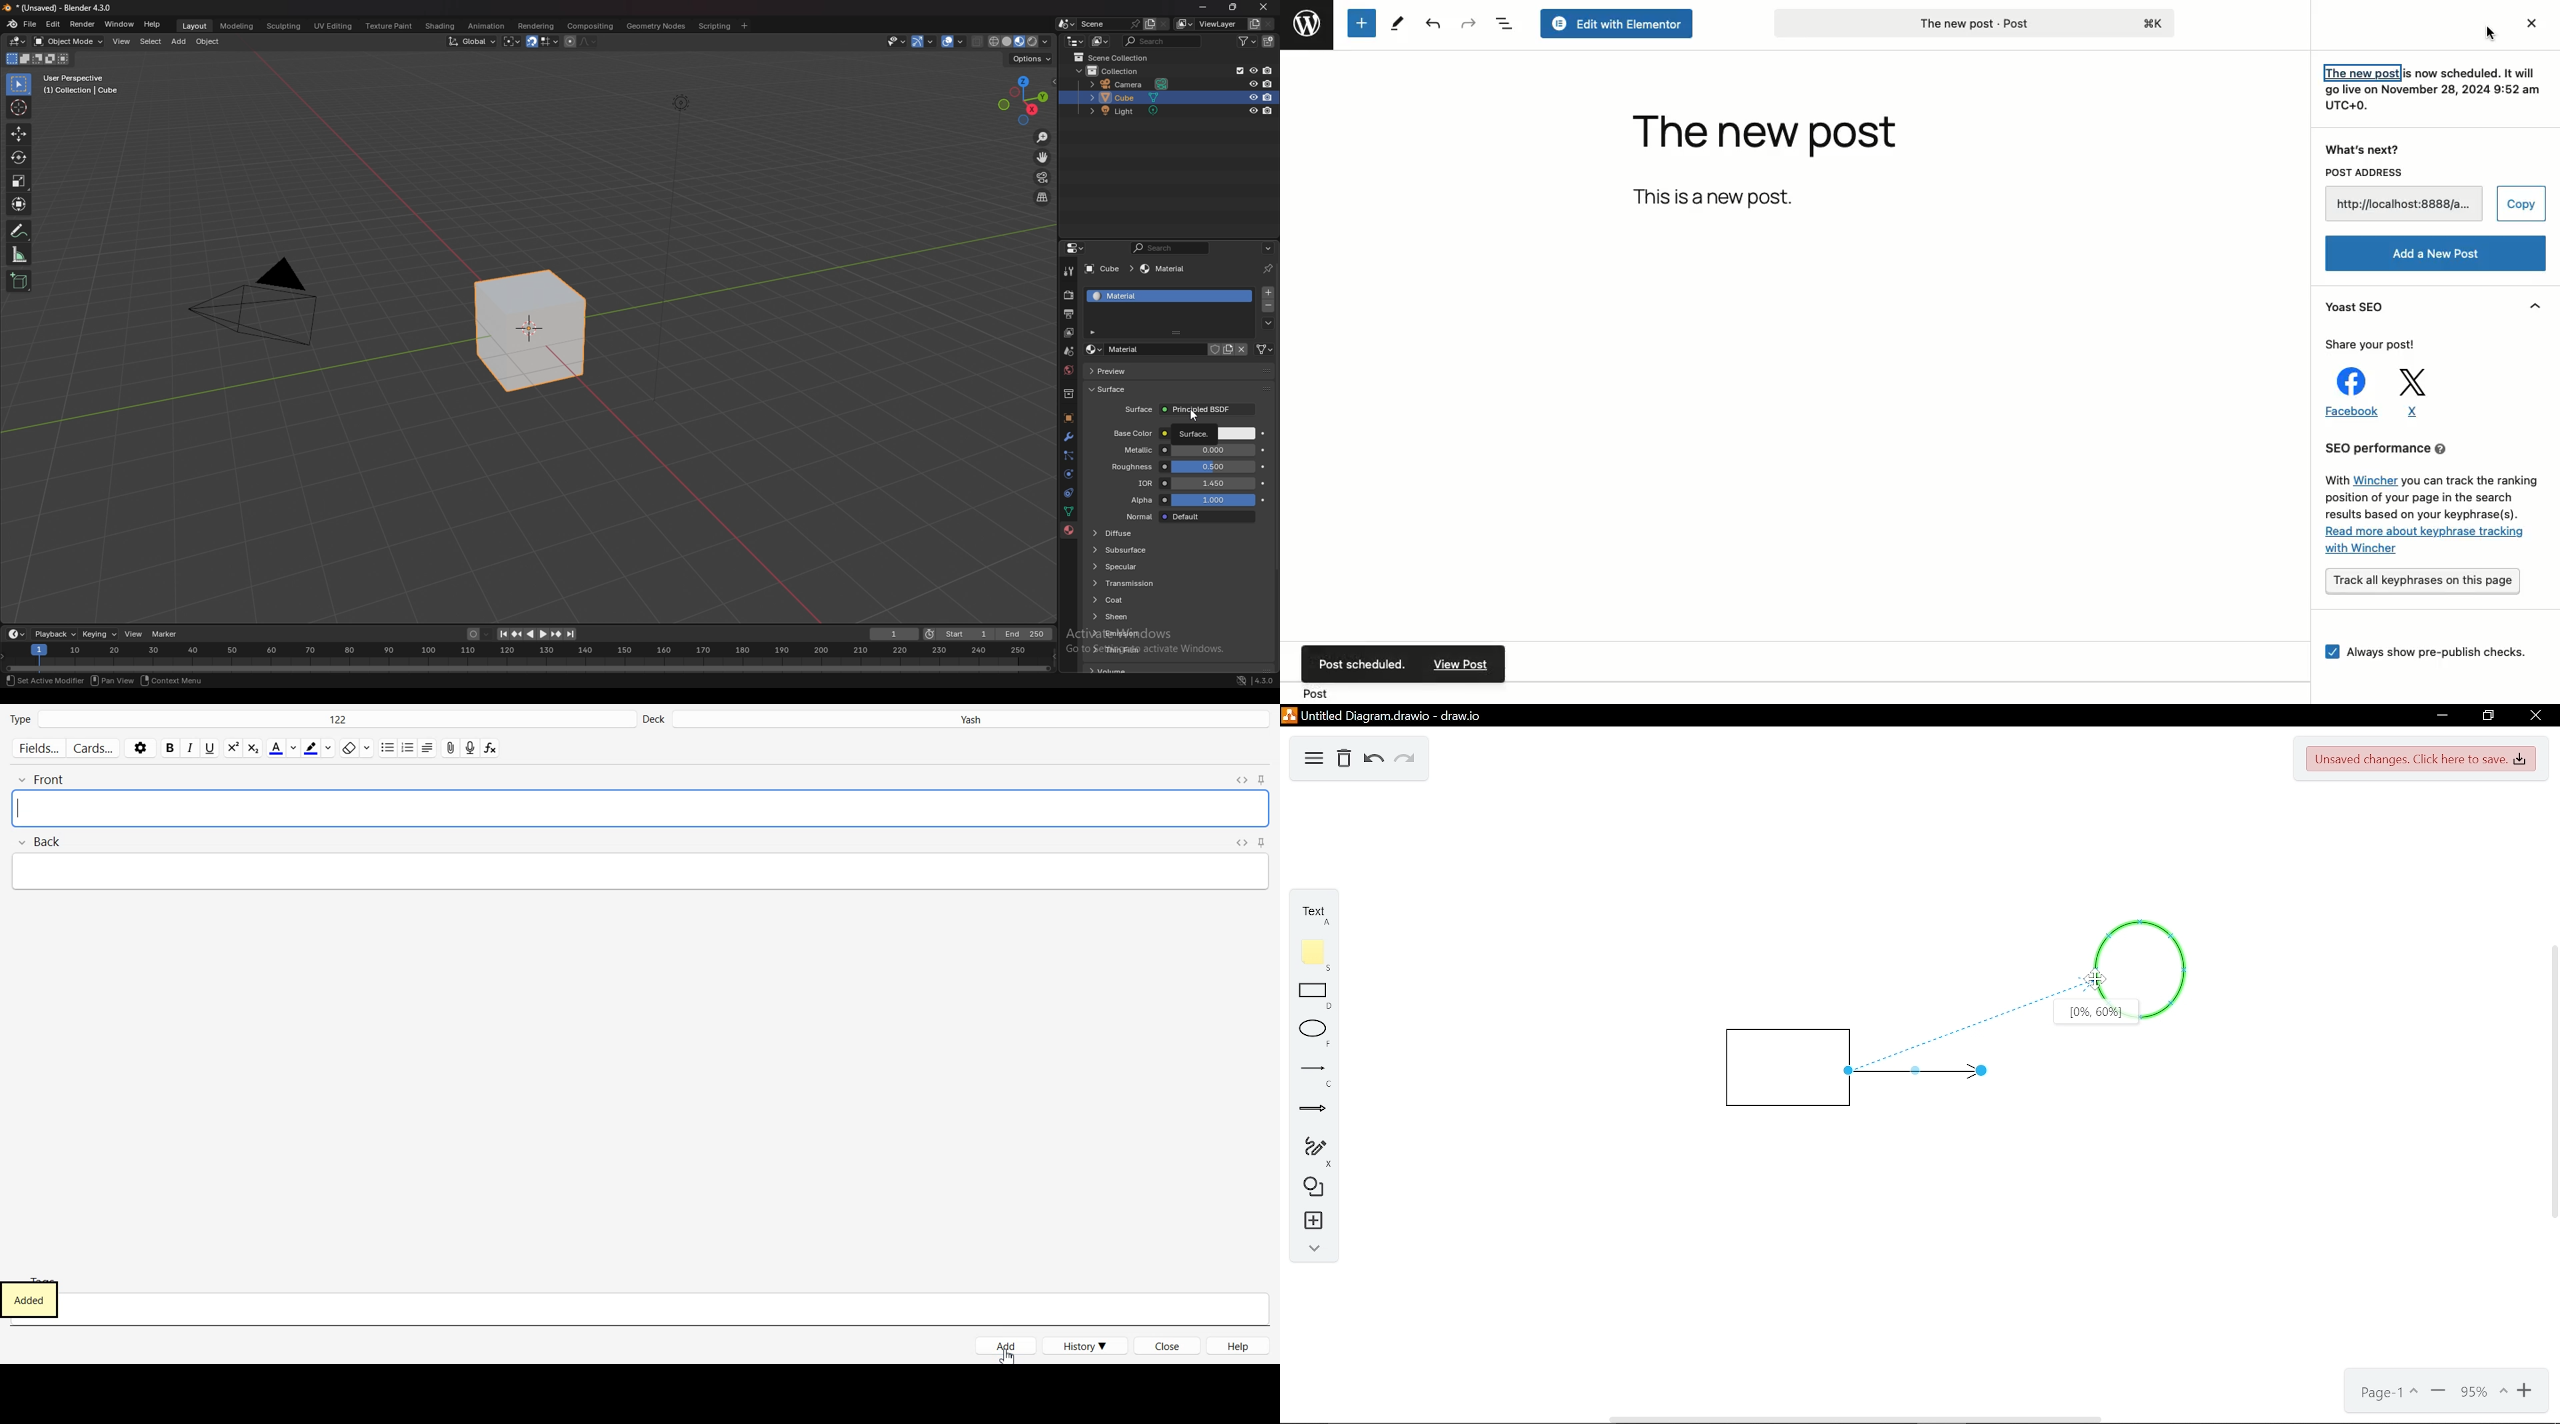  I want to click on Rectangle, so click(1778, 1067).